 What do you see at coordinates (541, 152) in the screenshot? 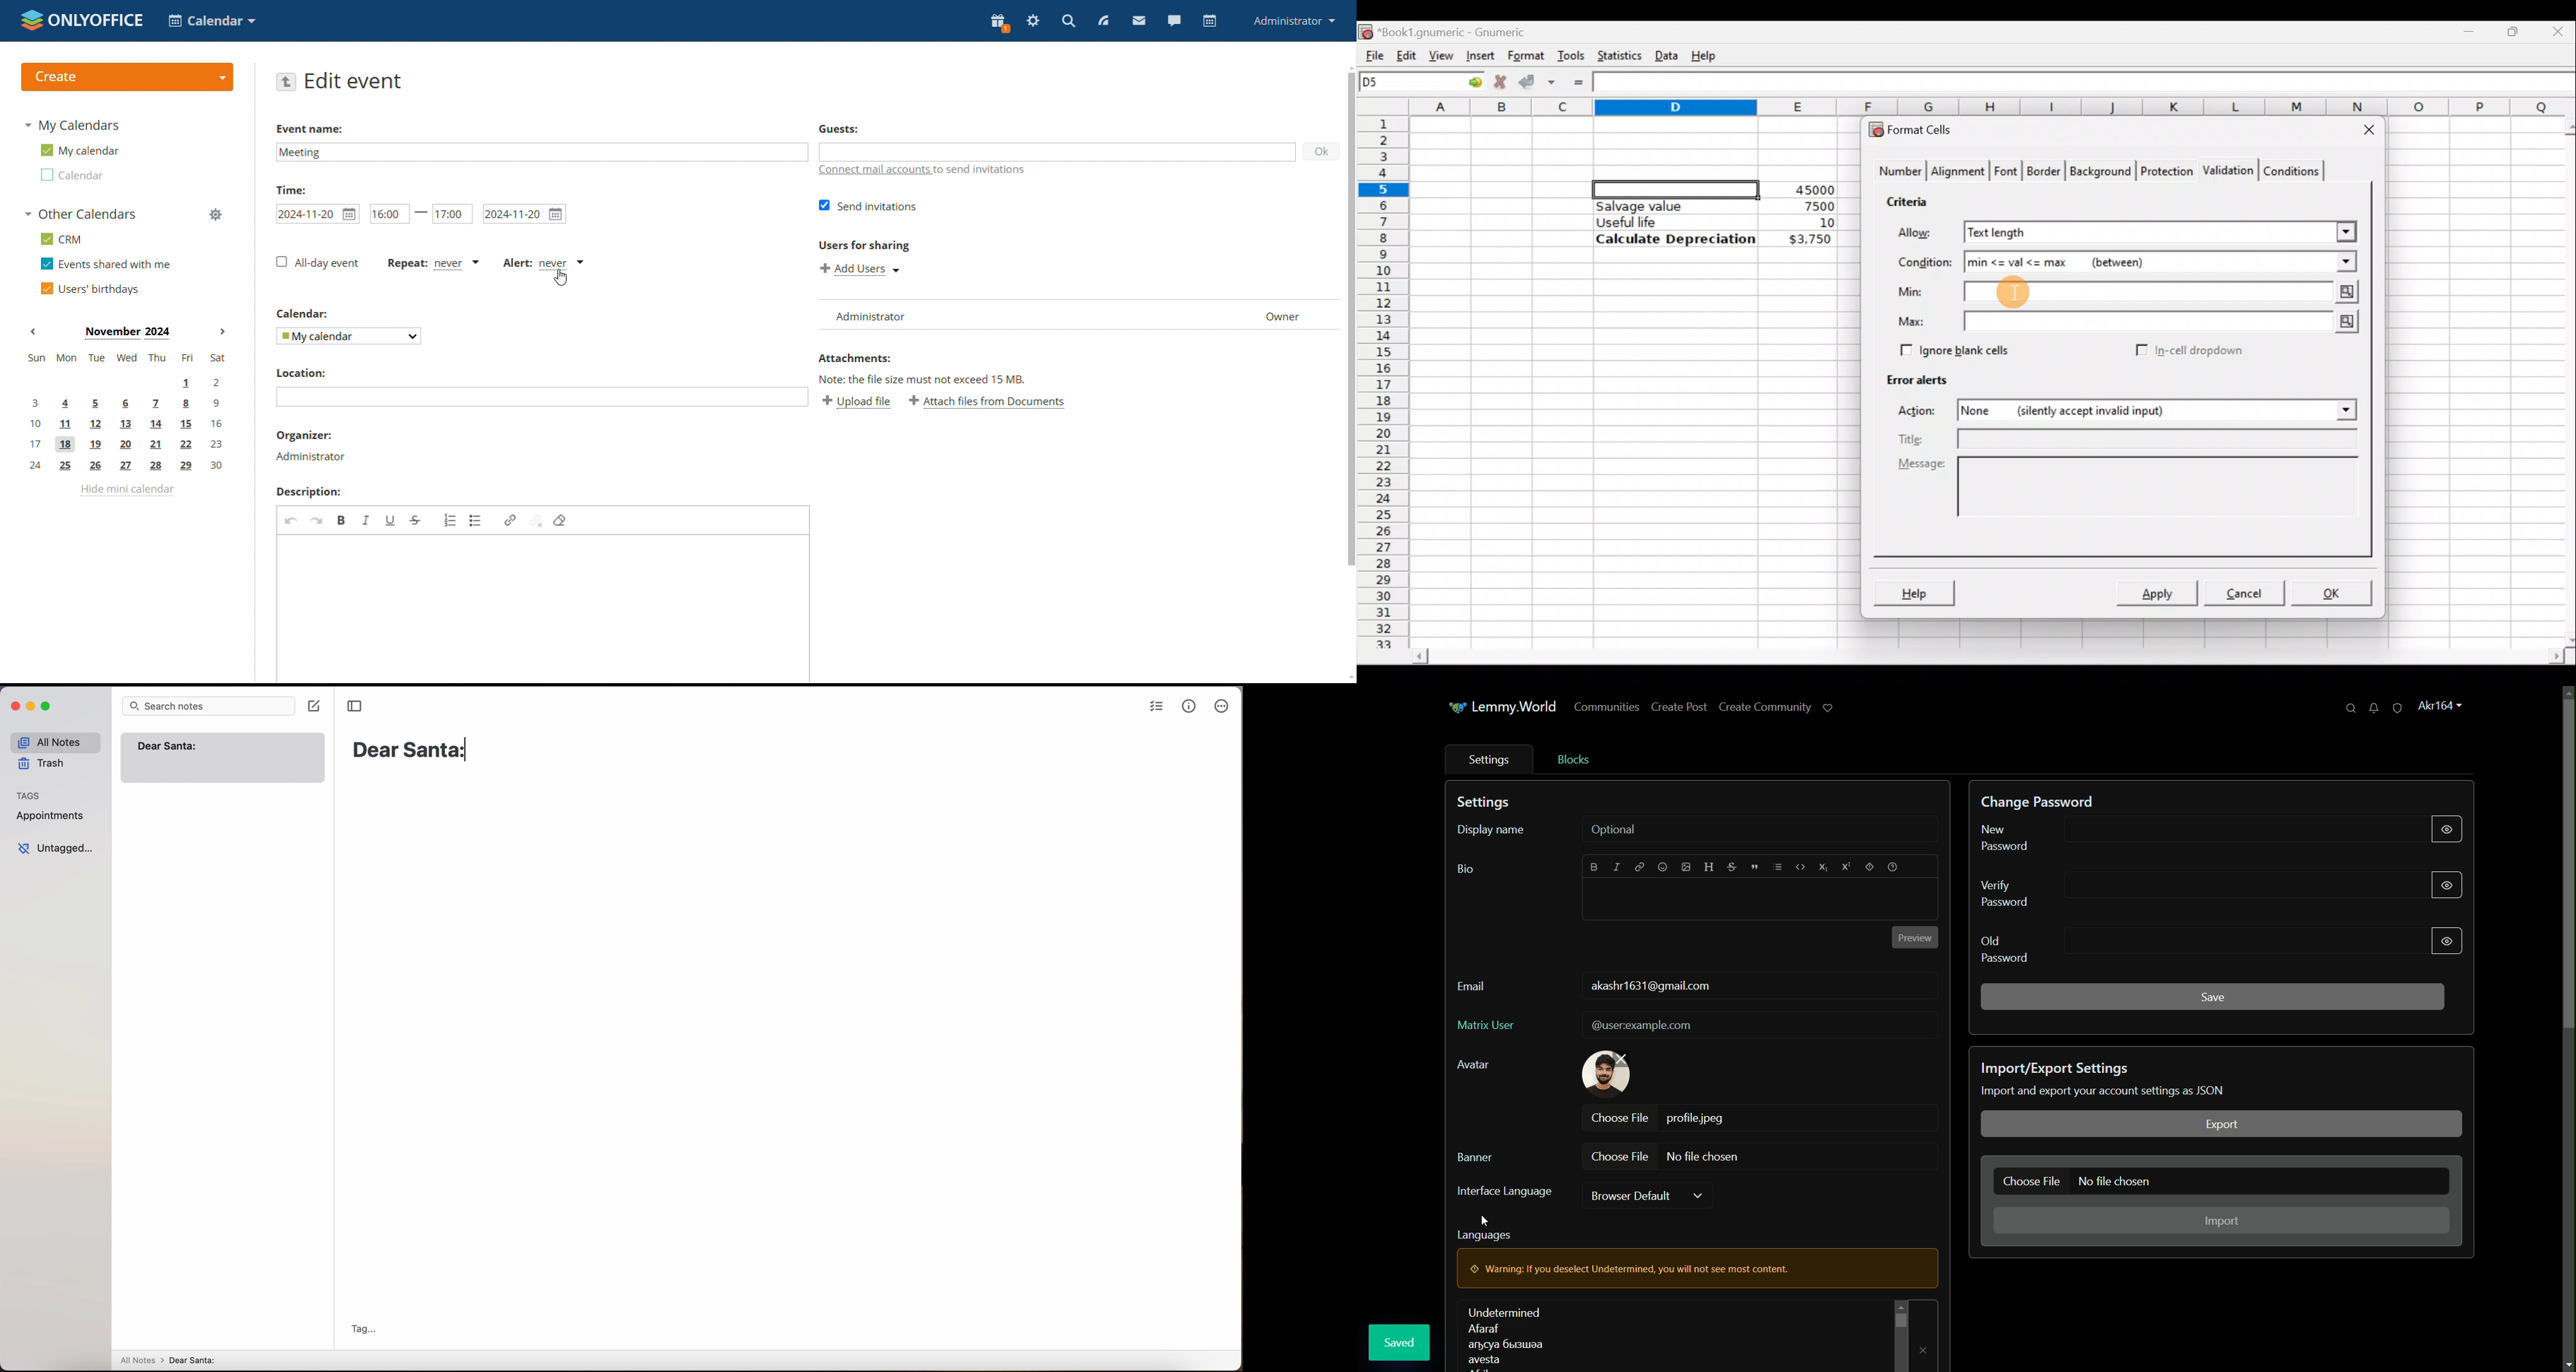
I see `add event name` at bounding box center [541, 152].